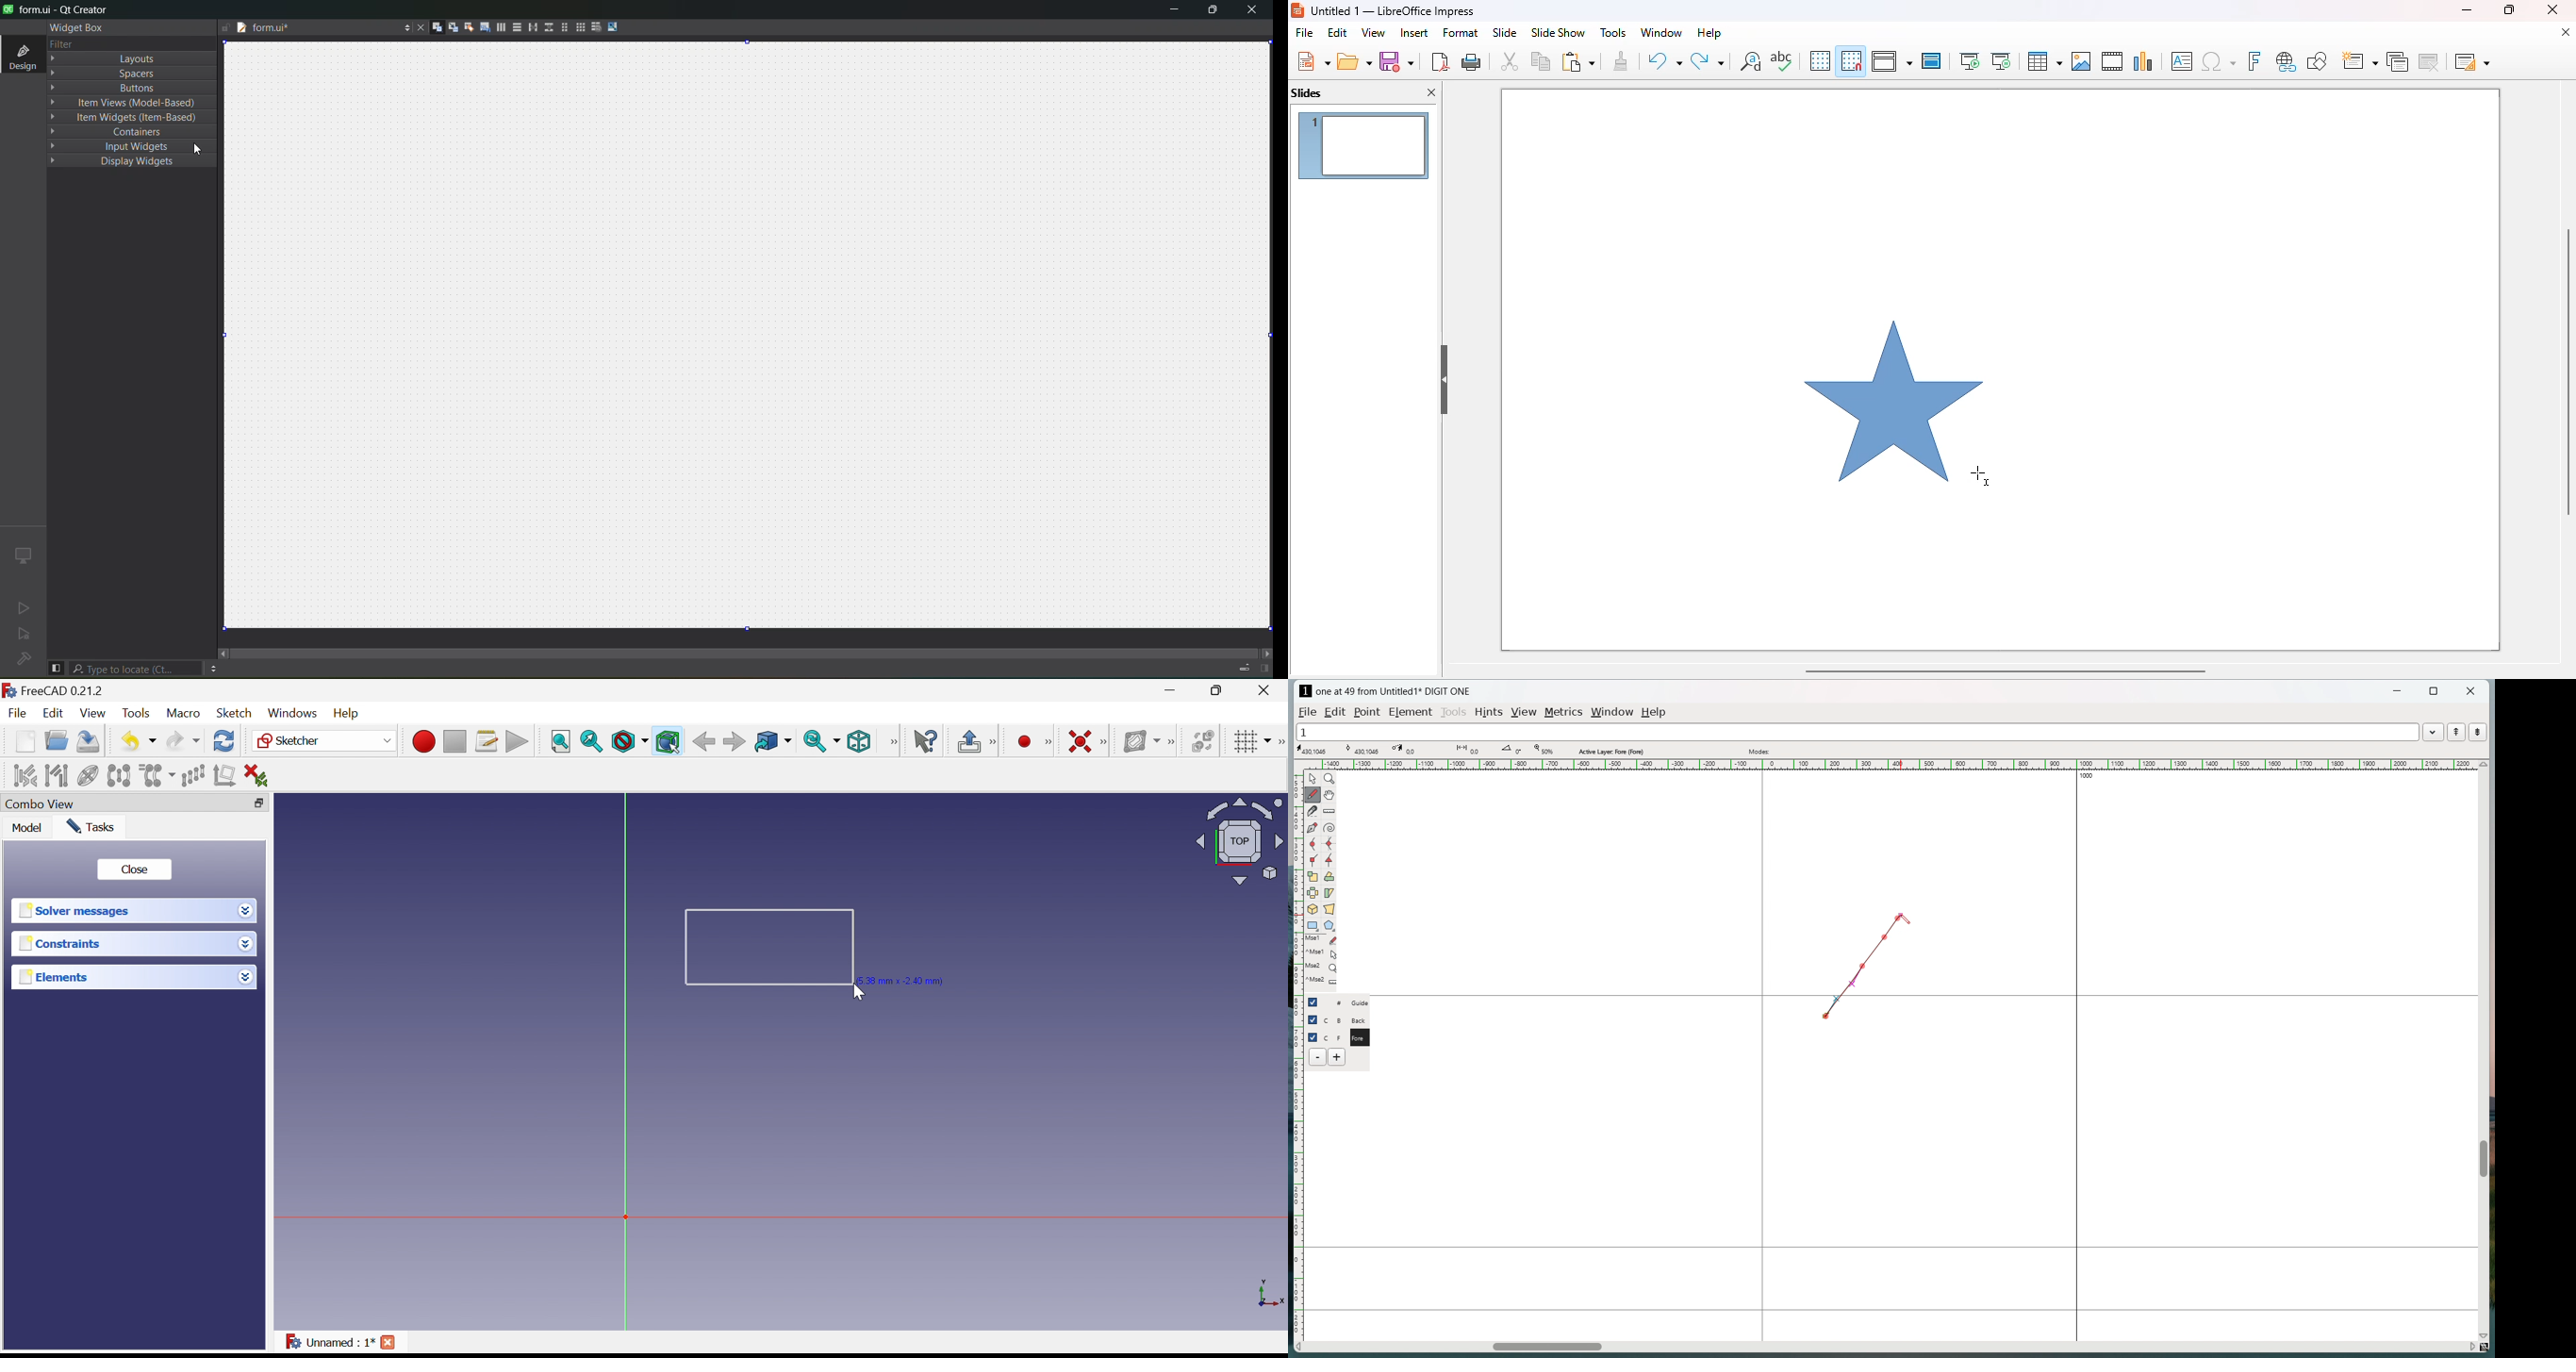  Describe the element at coordinates (448, 27) in the screenshot. I see `signals` at that location.